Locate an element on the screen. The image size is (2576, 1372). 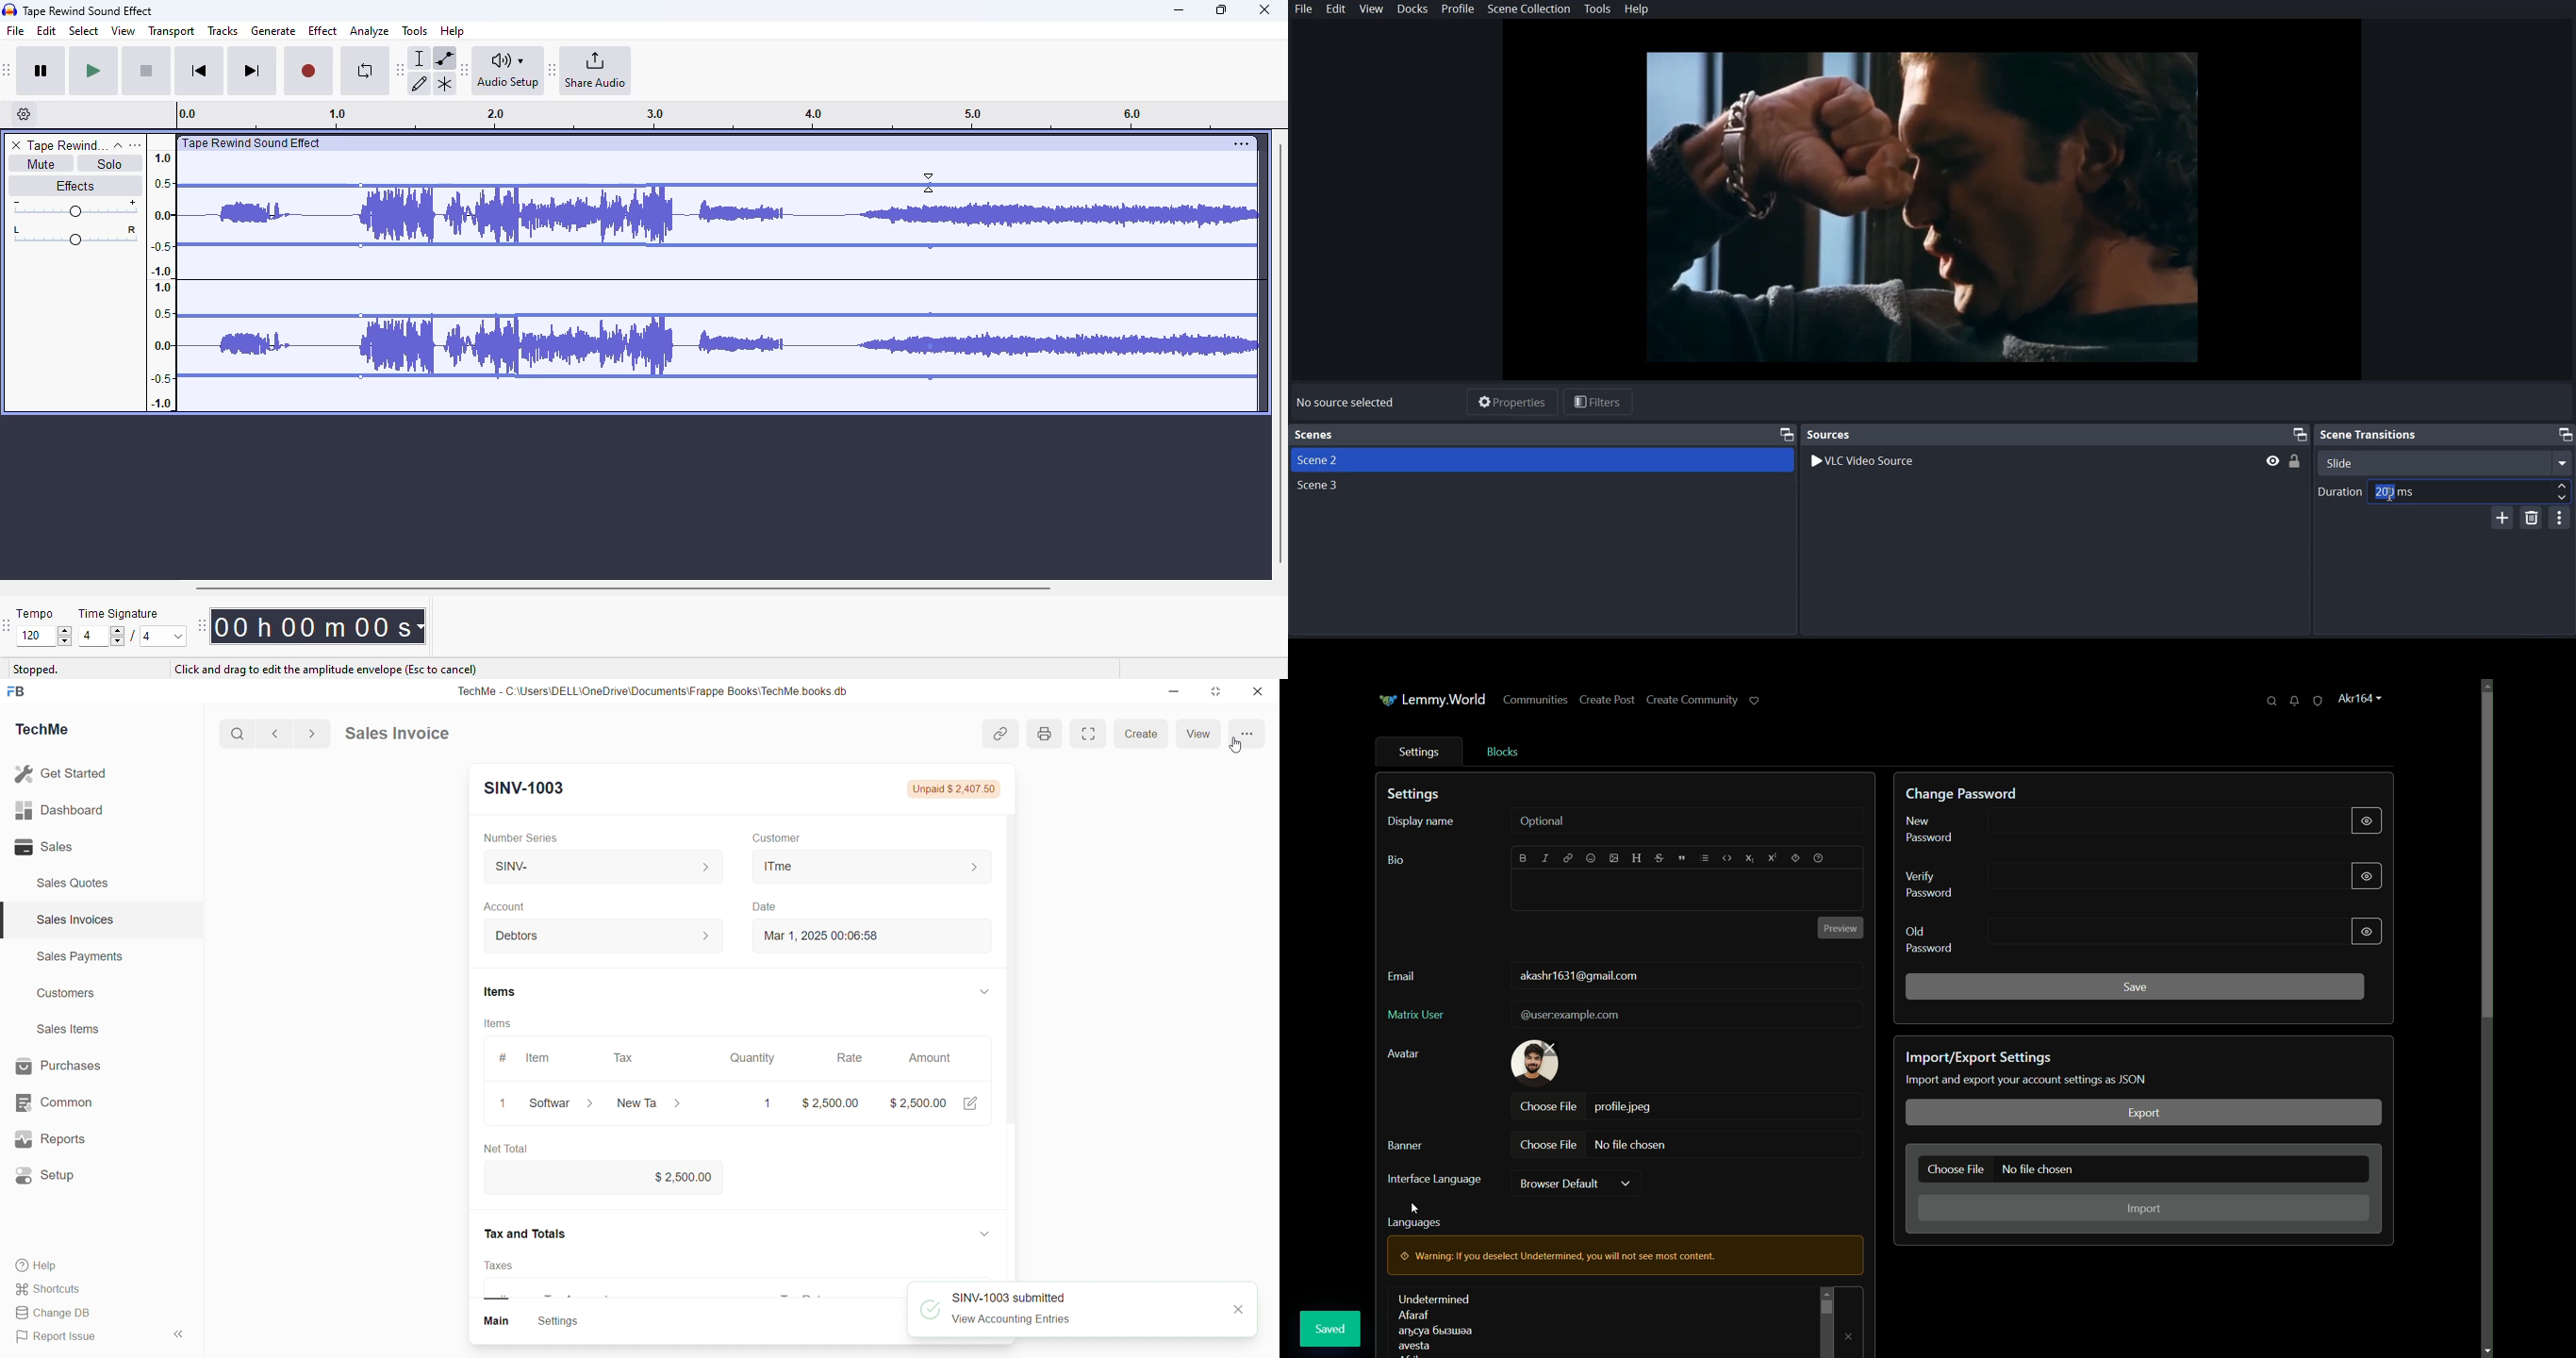
Account is located at coordinates (514, 906).